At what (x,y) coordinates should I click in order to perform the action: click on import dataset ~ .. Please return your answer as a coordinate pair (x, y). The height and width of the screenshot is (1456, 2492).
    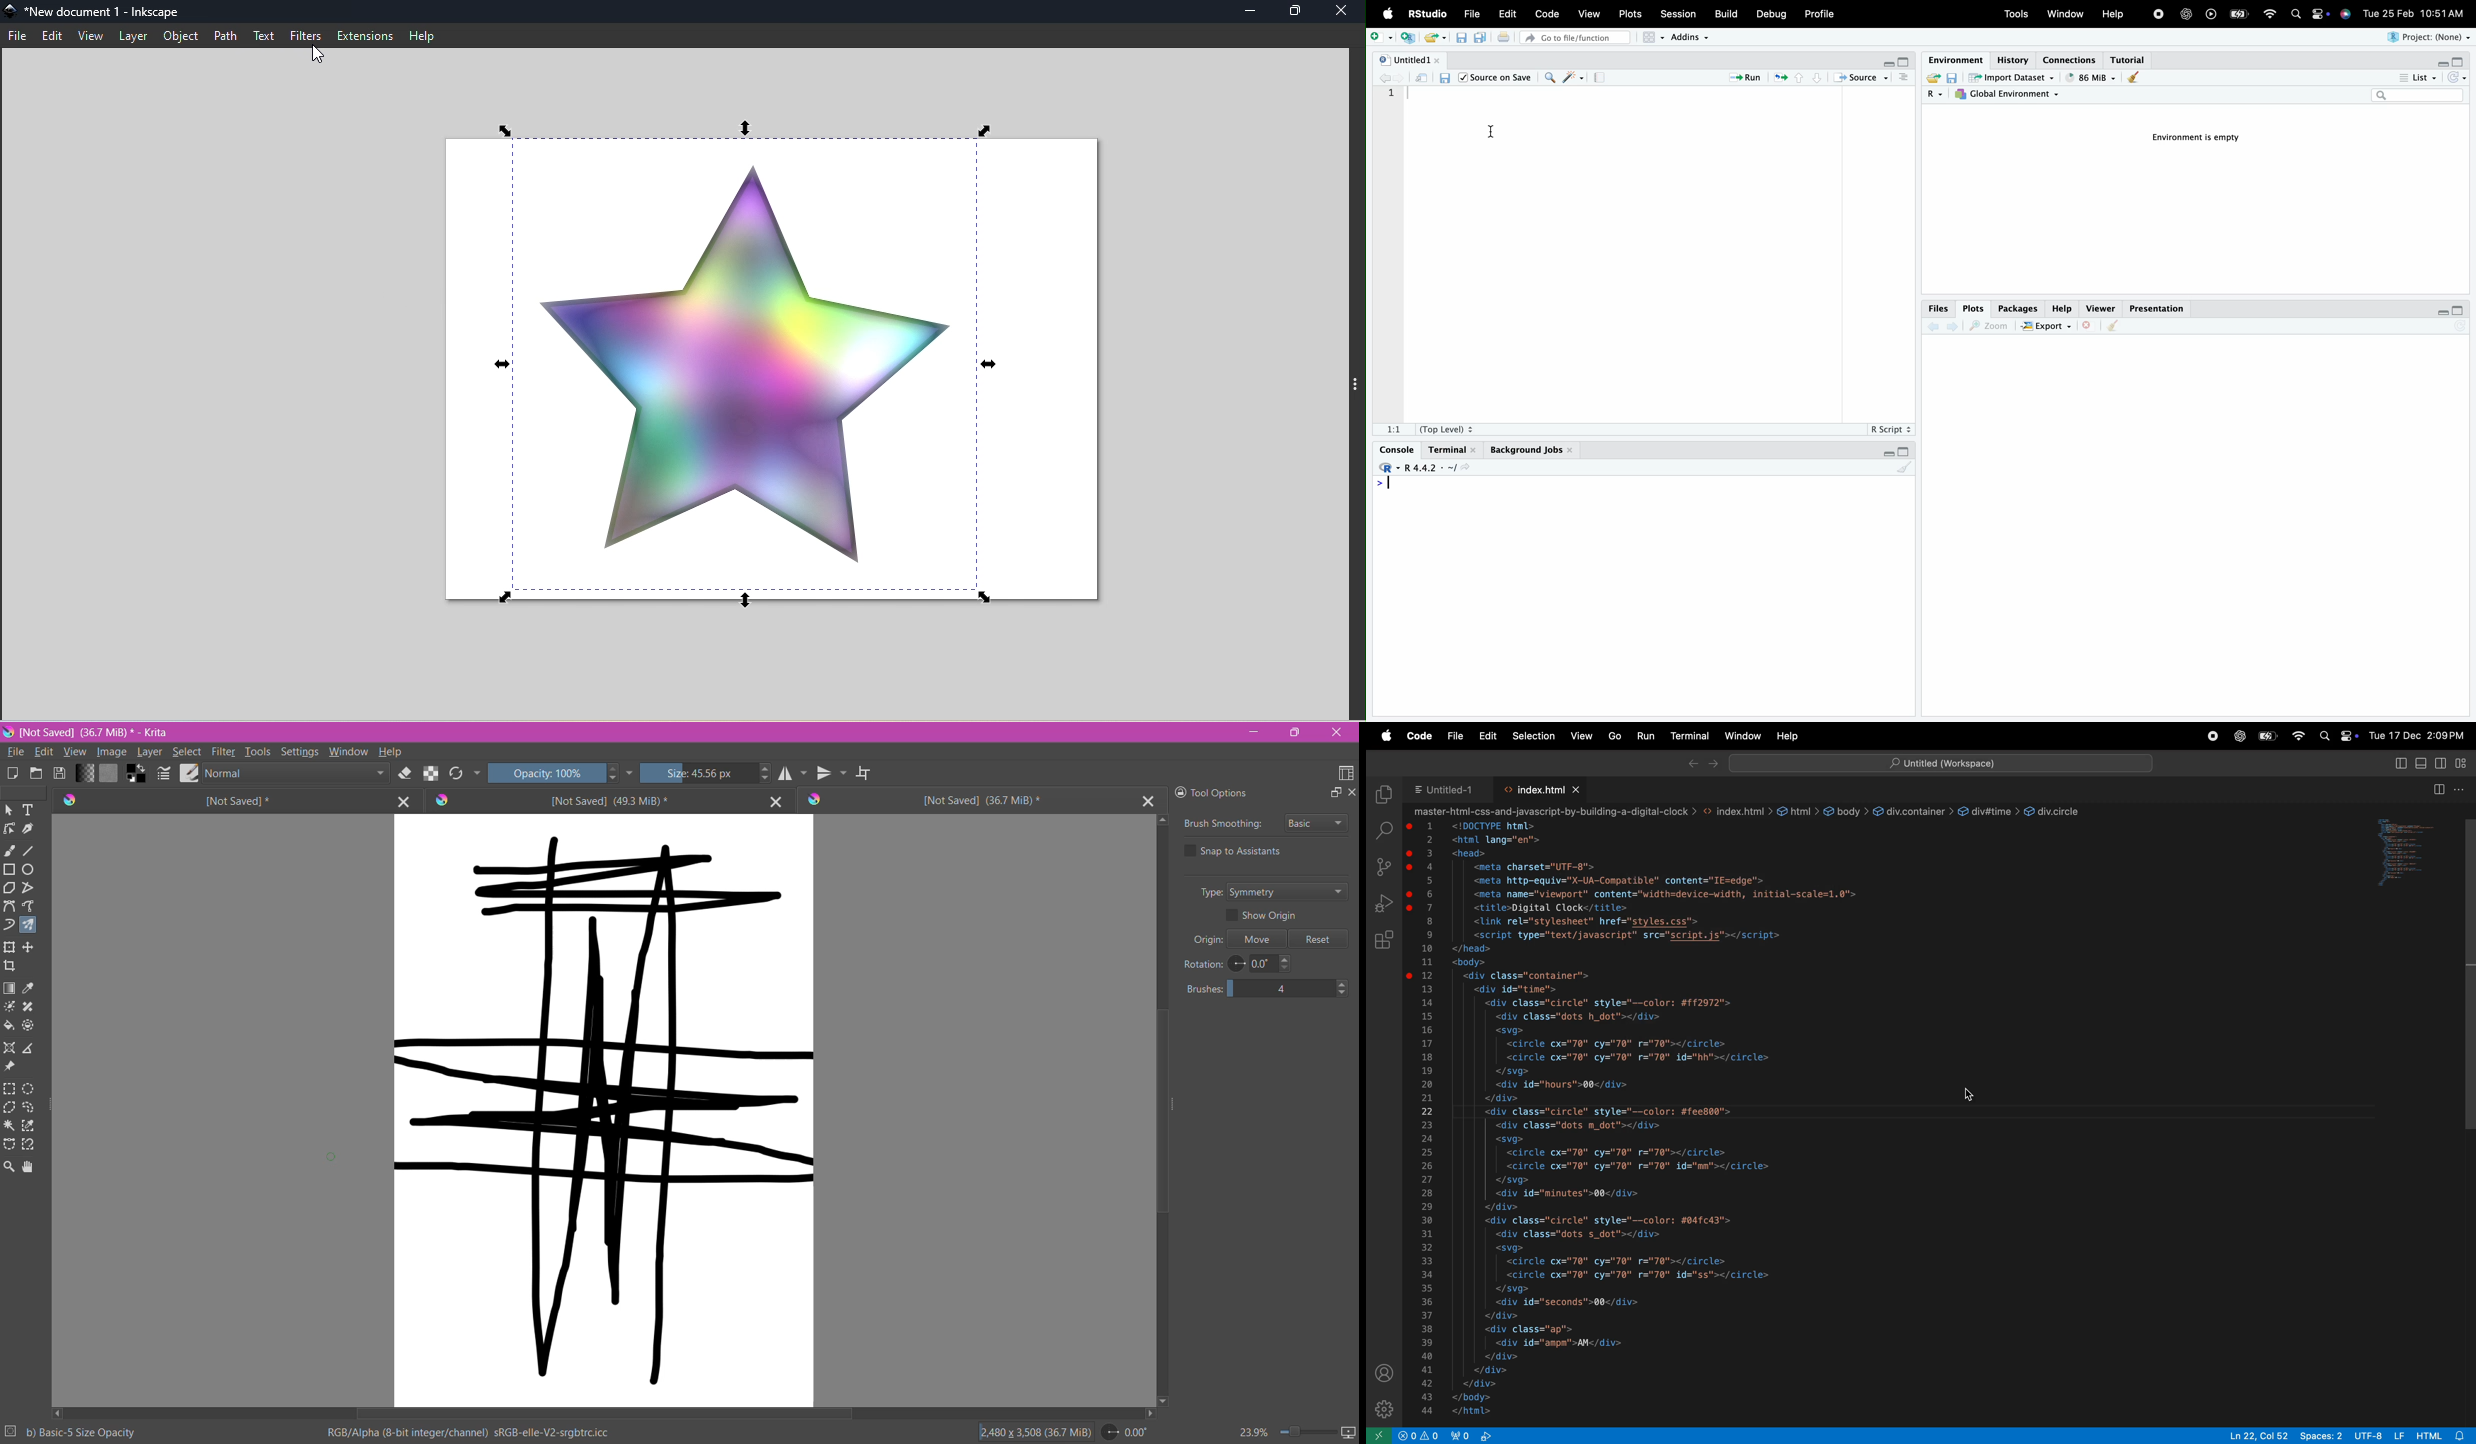
    Looking at the image, I should click on (2015, 77).